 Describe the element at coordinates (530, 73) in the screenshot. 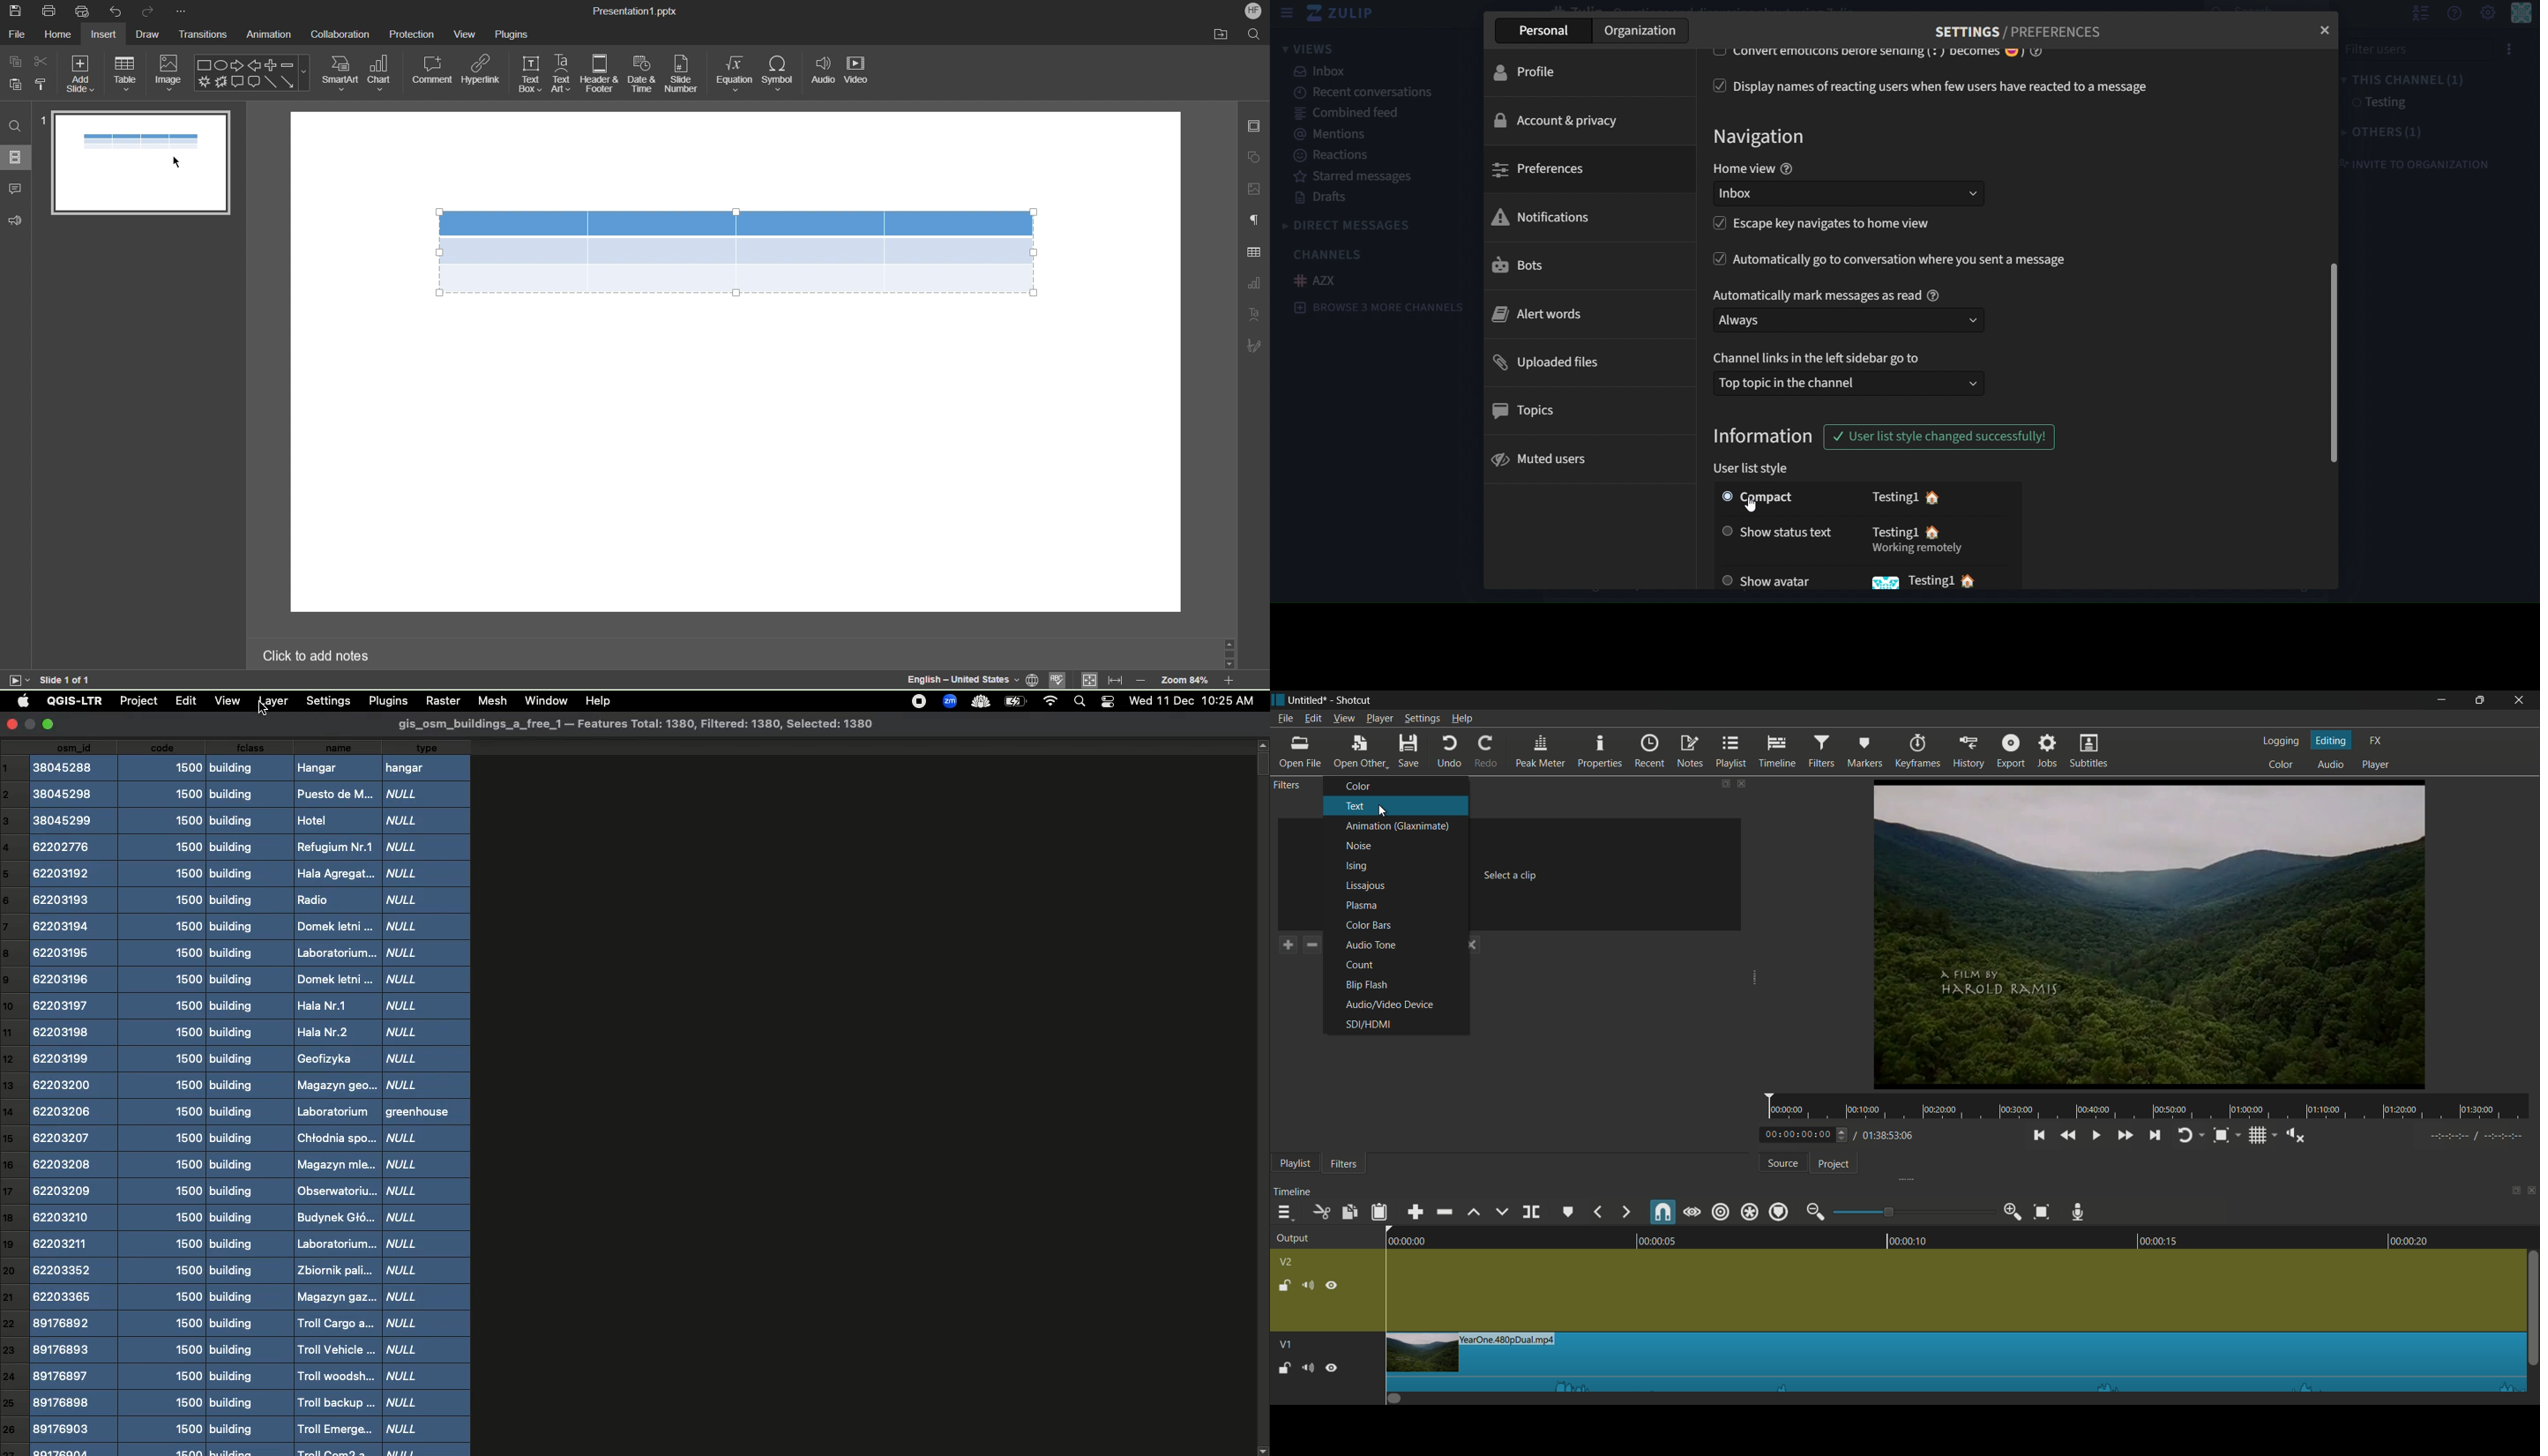

I see `Text Box` at that location.